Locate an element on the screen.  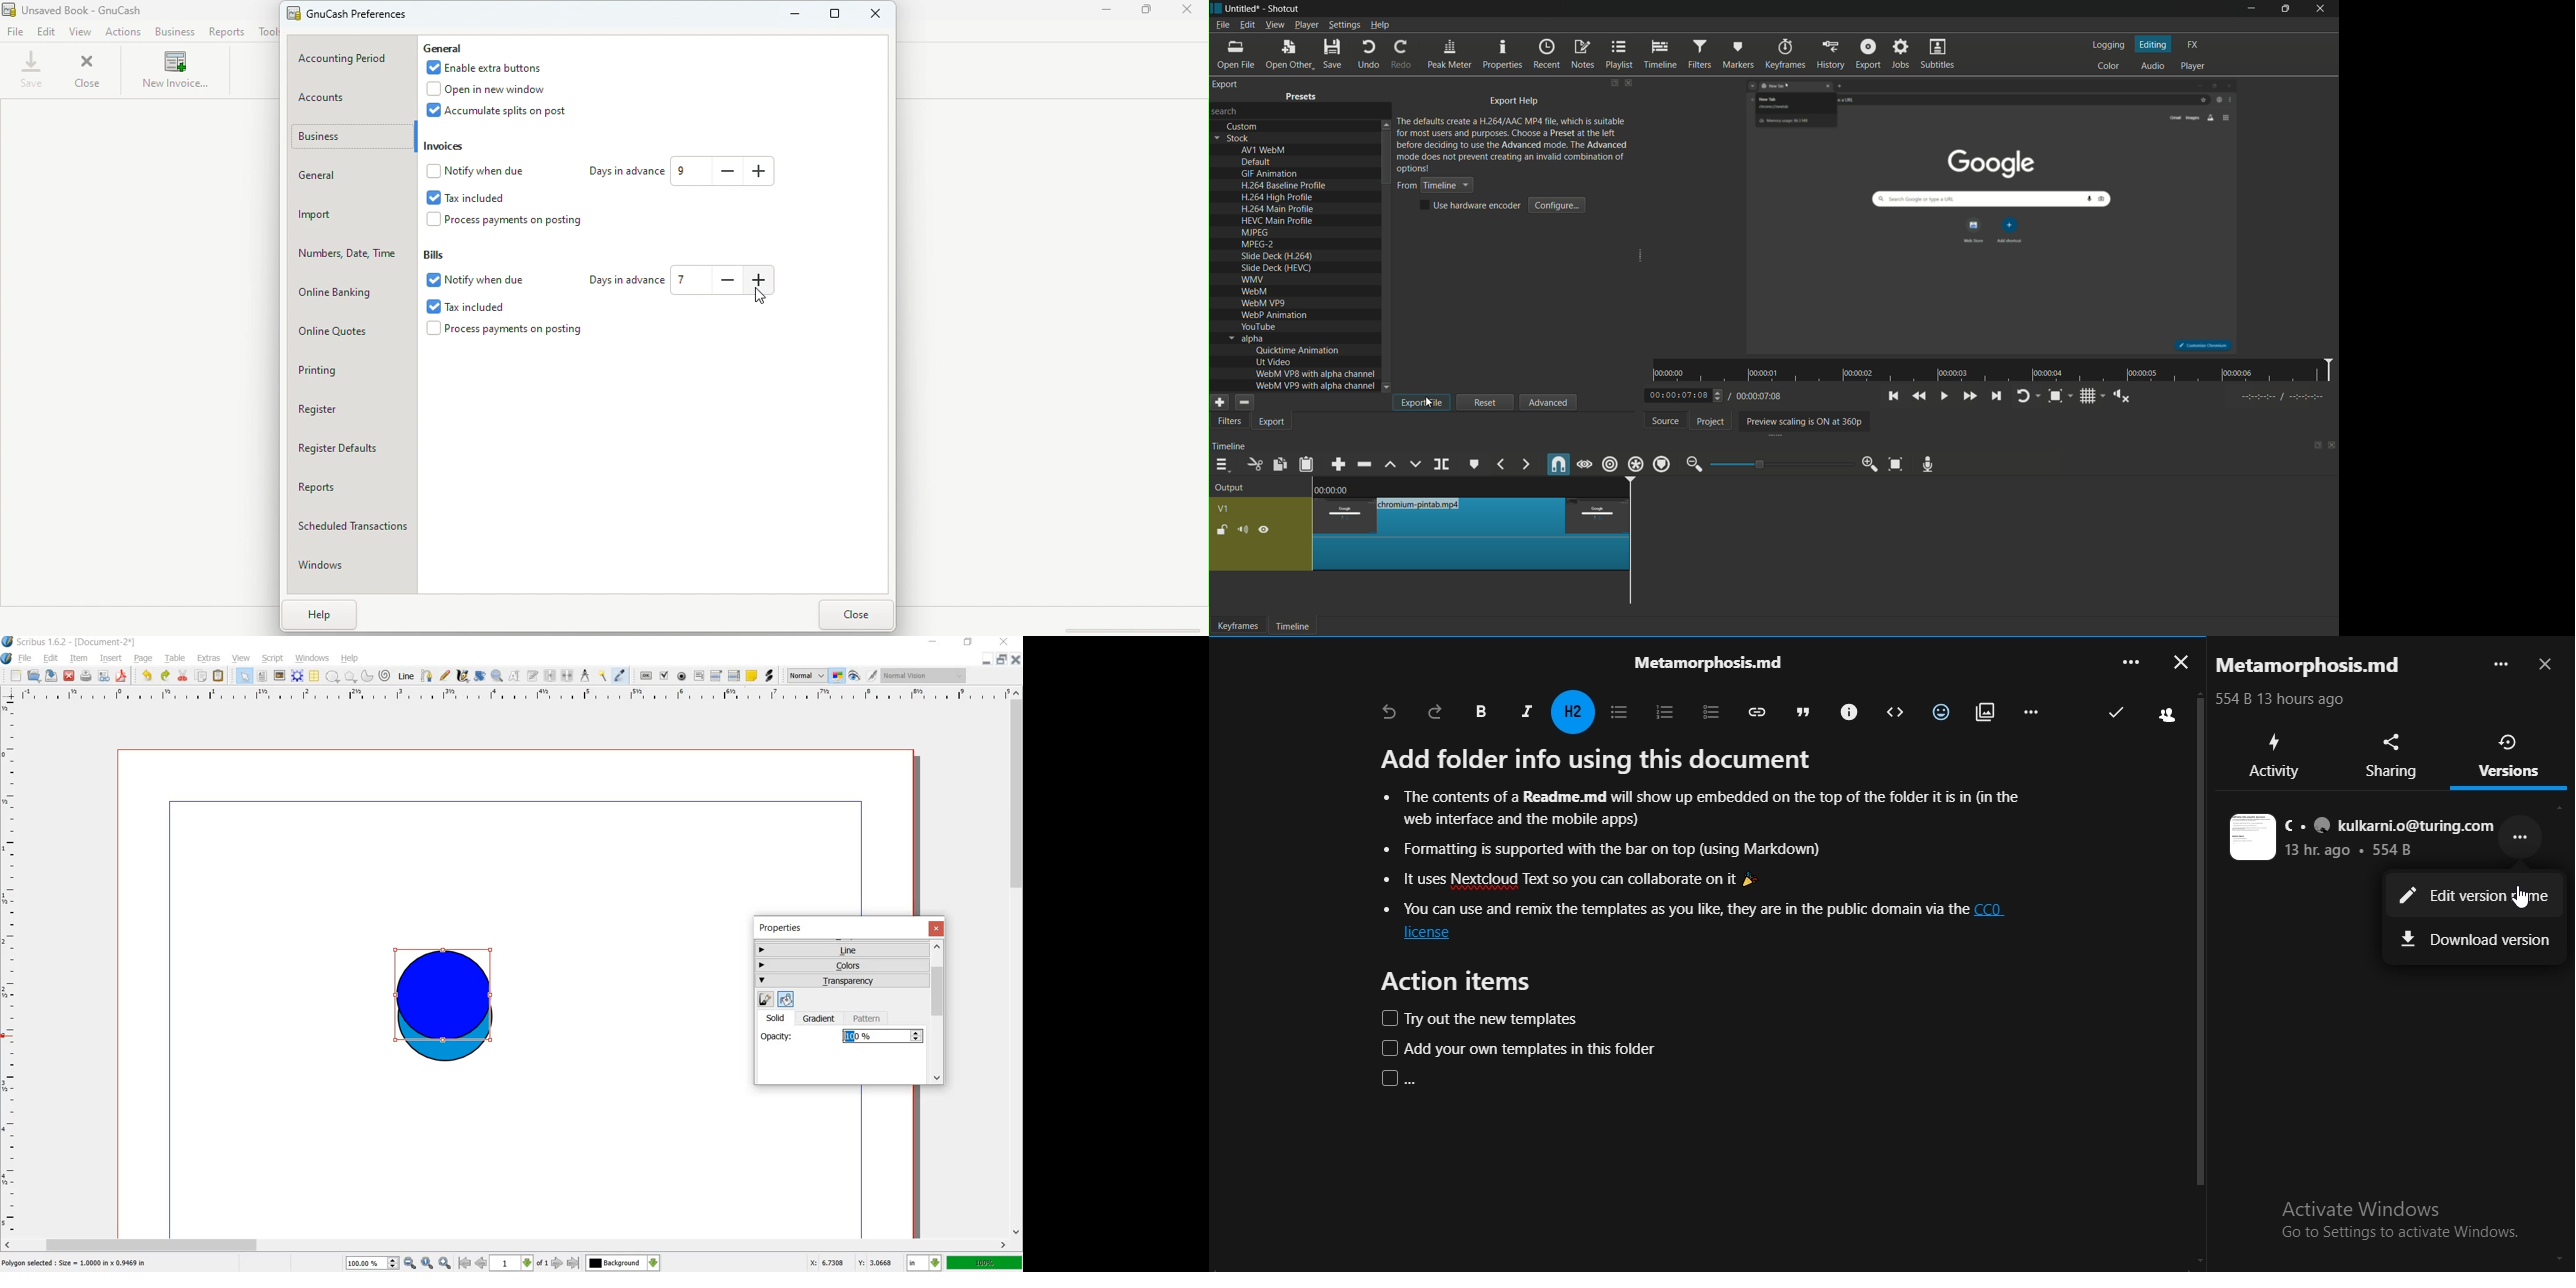
gradient is located at coordinates (820, 1019).